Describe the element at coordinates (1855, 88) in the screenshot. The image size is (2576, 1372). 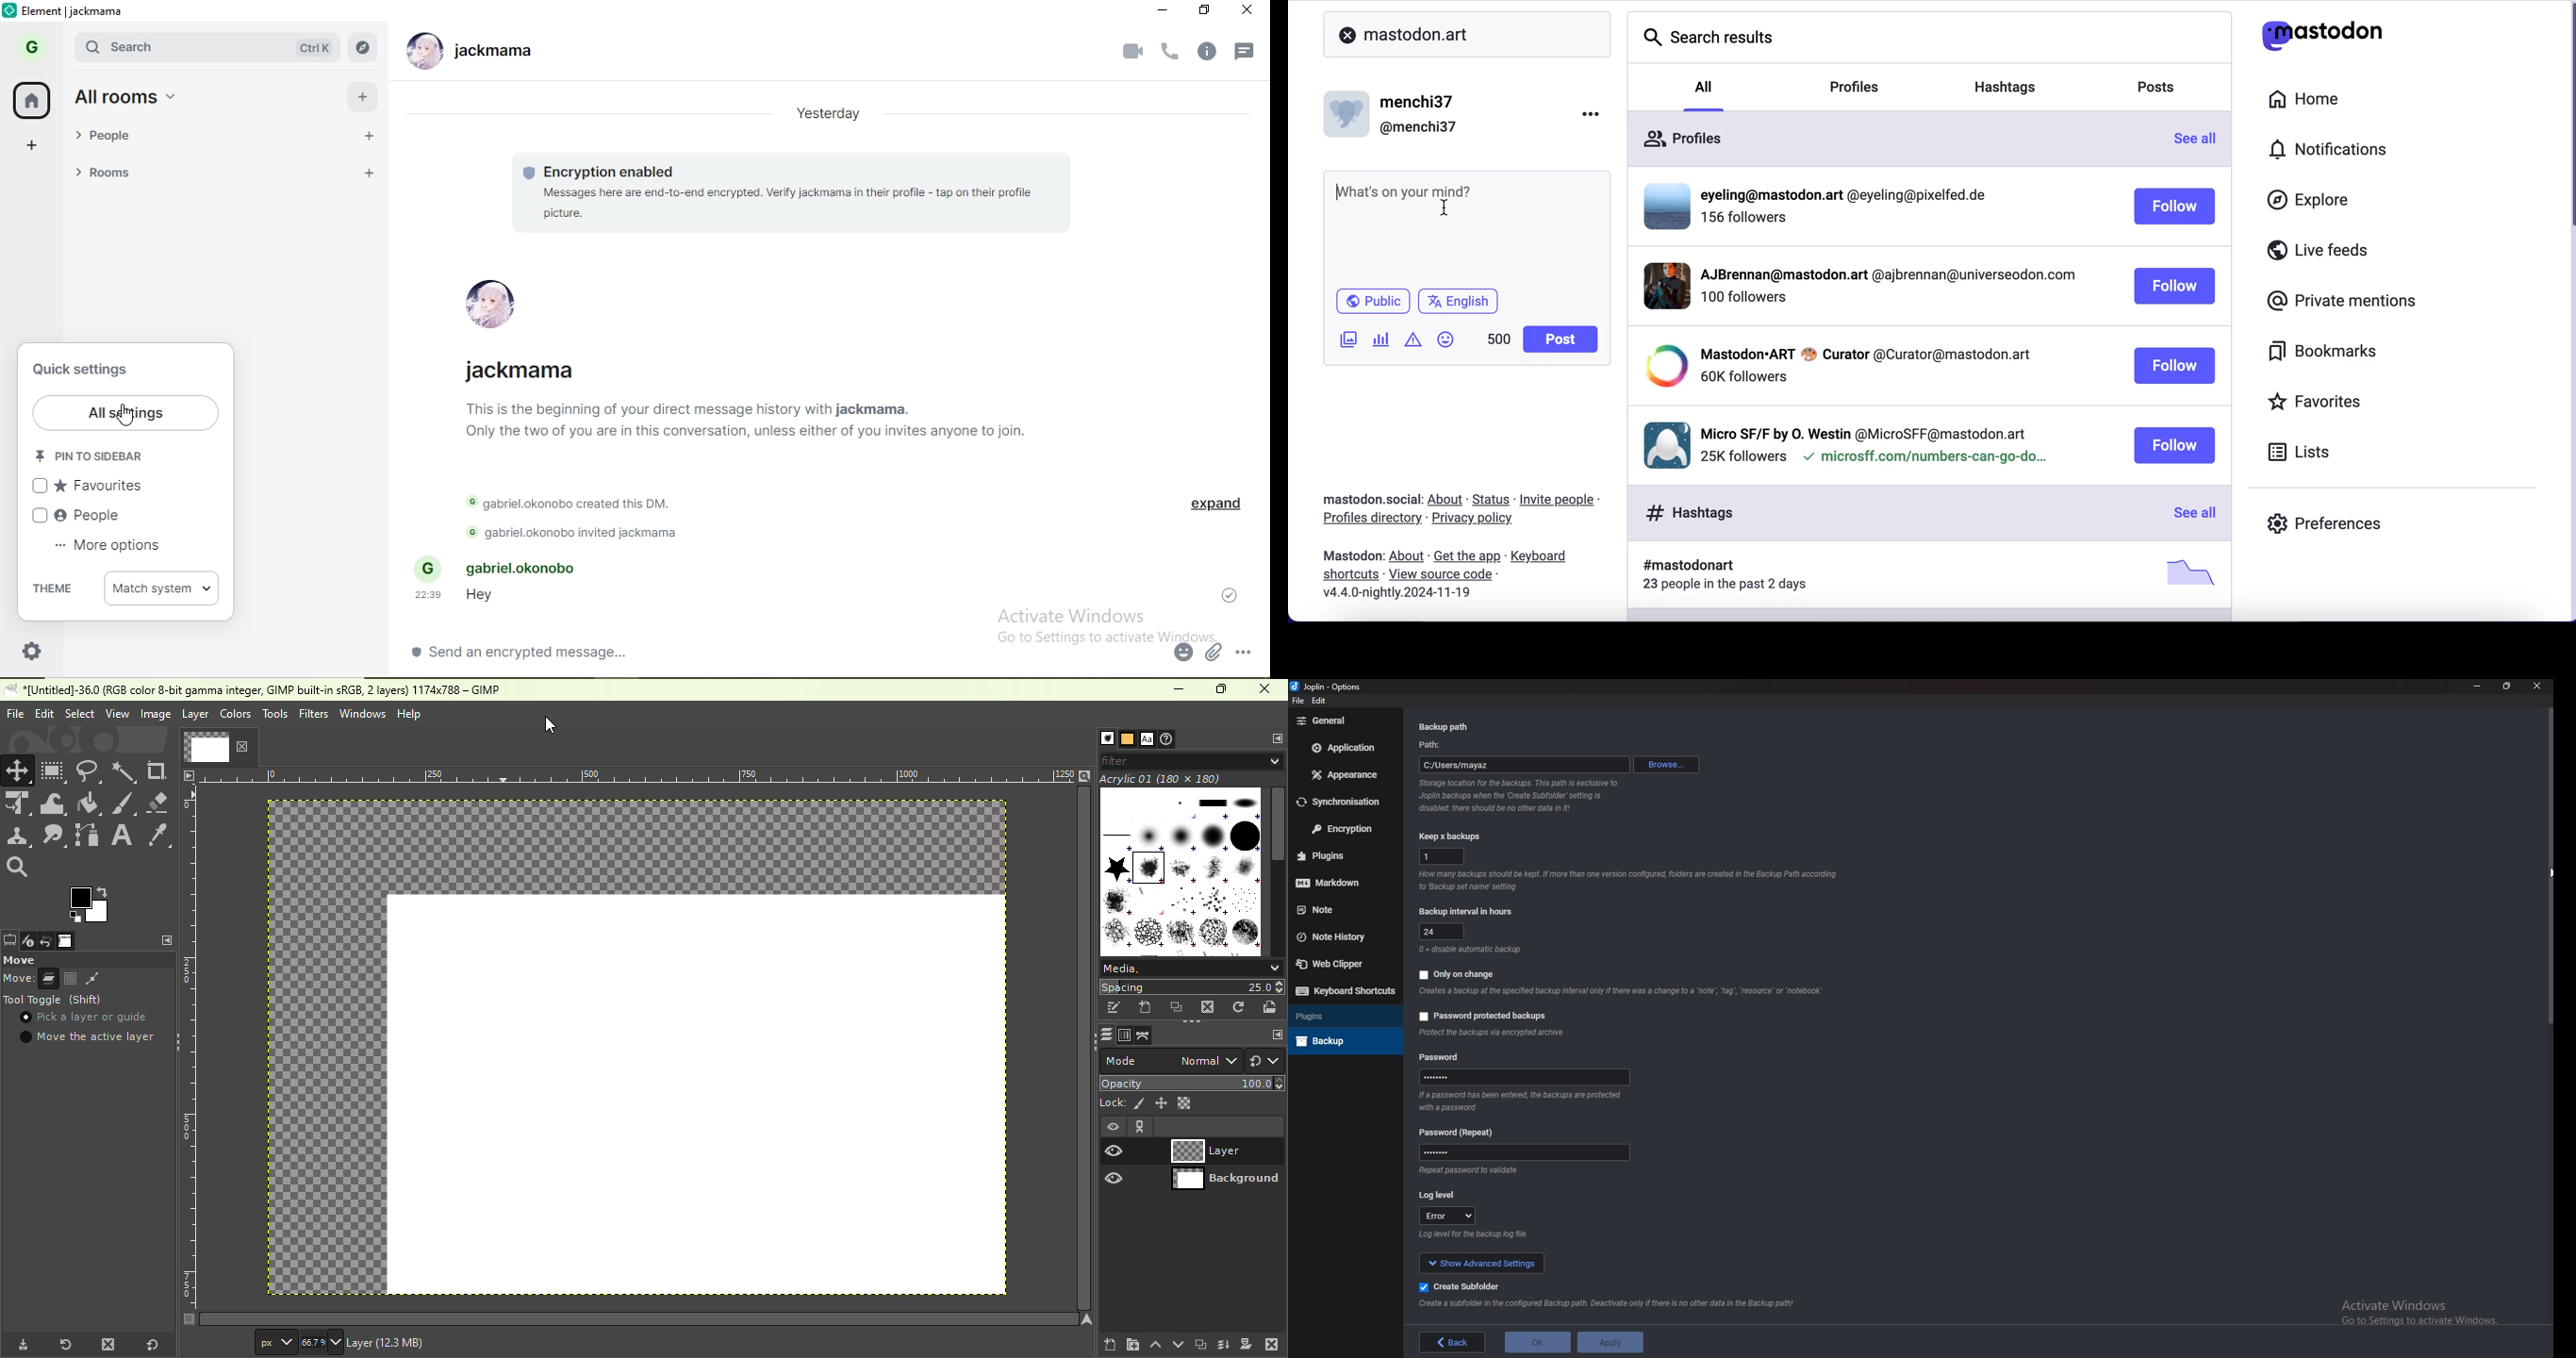
I see `profiles` at that location.